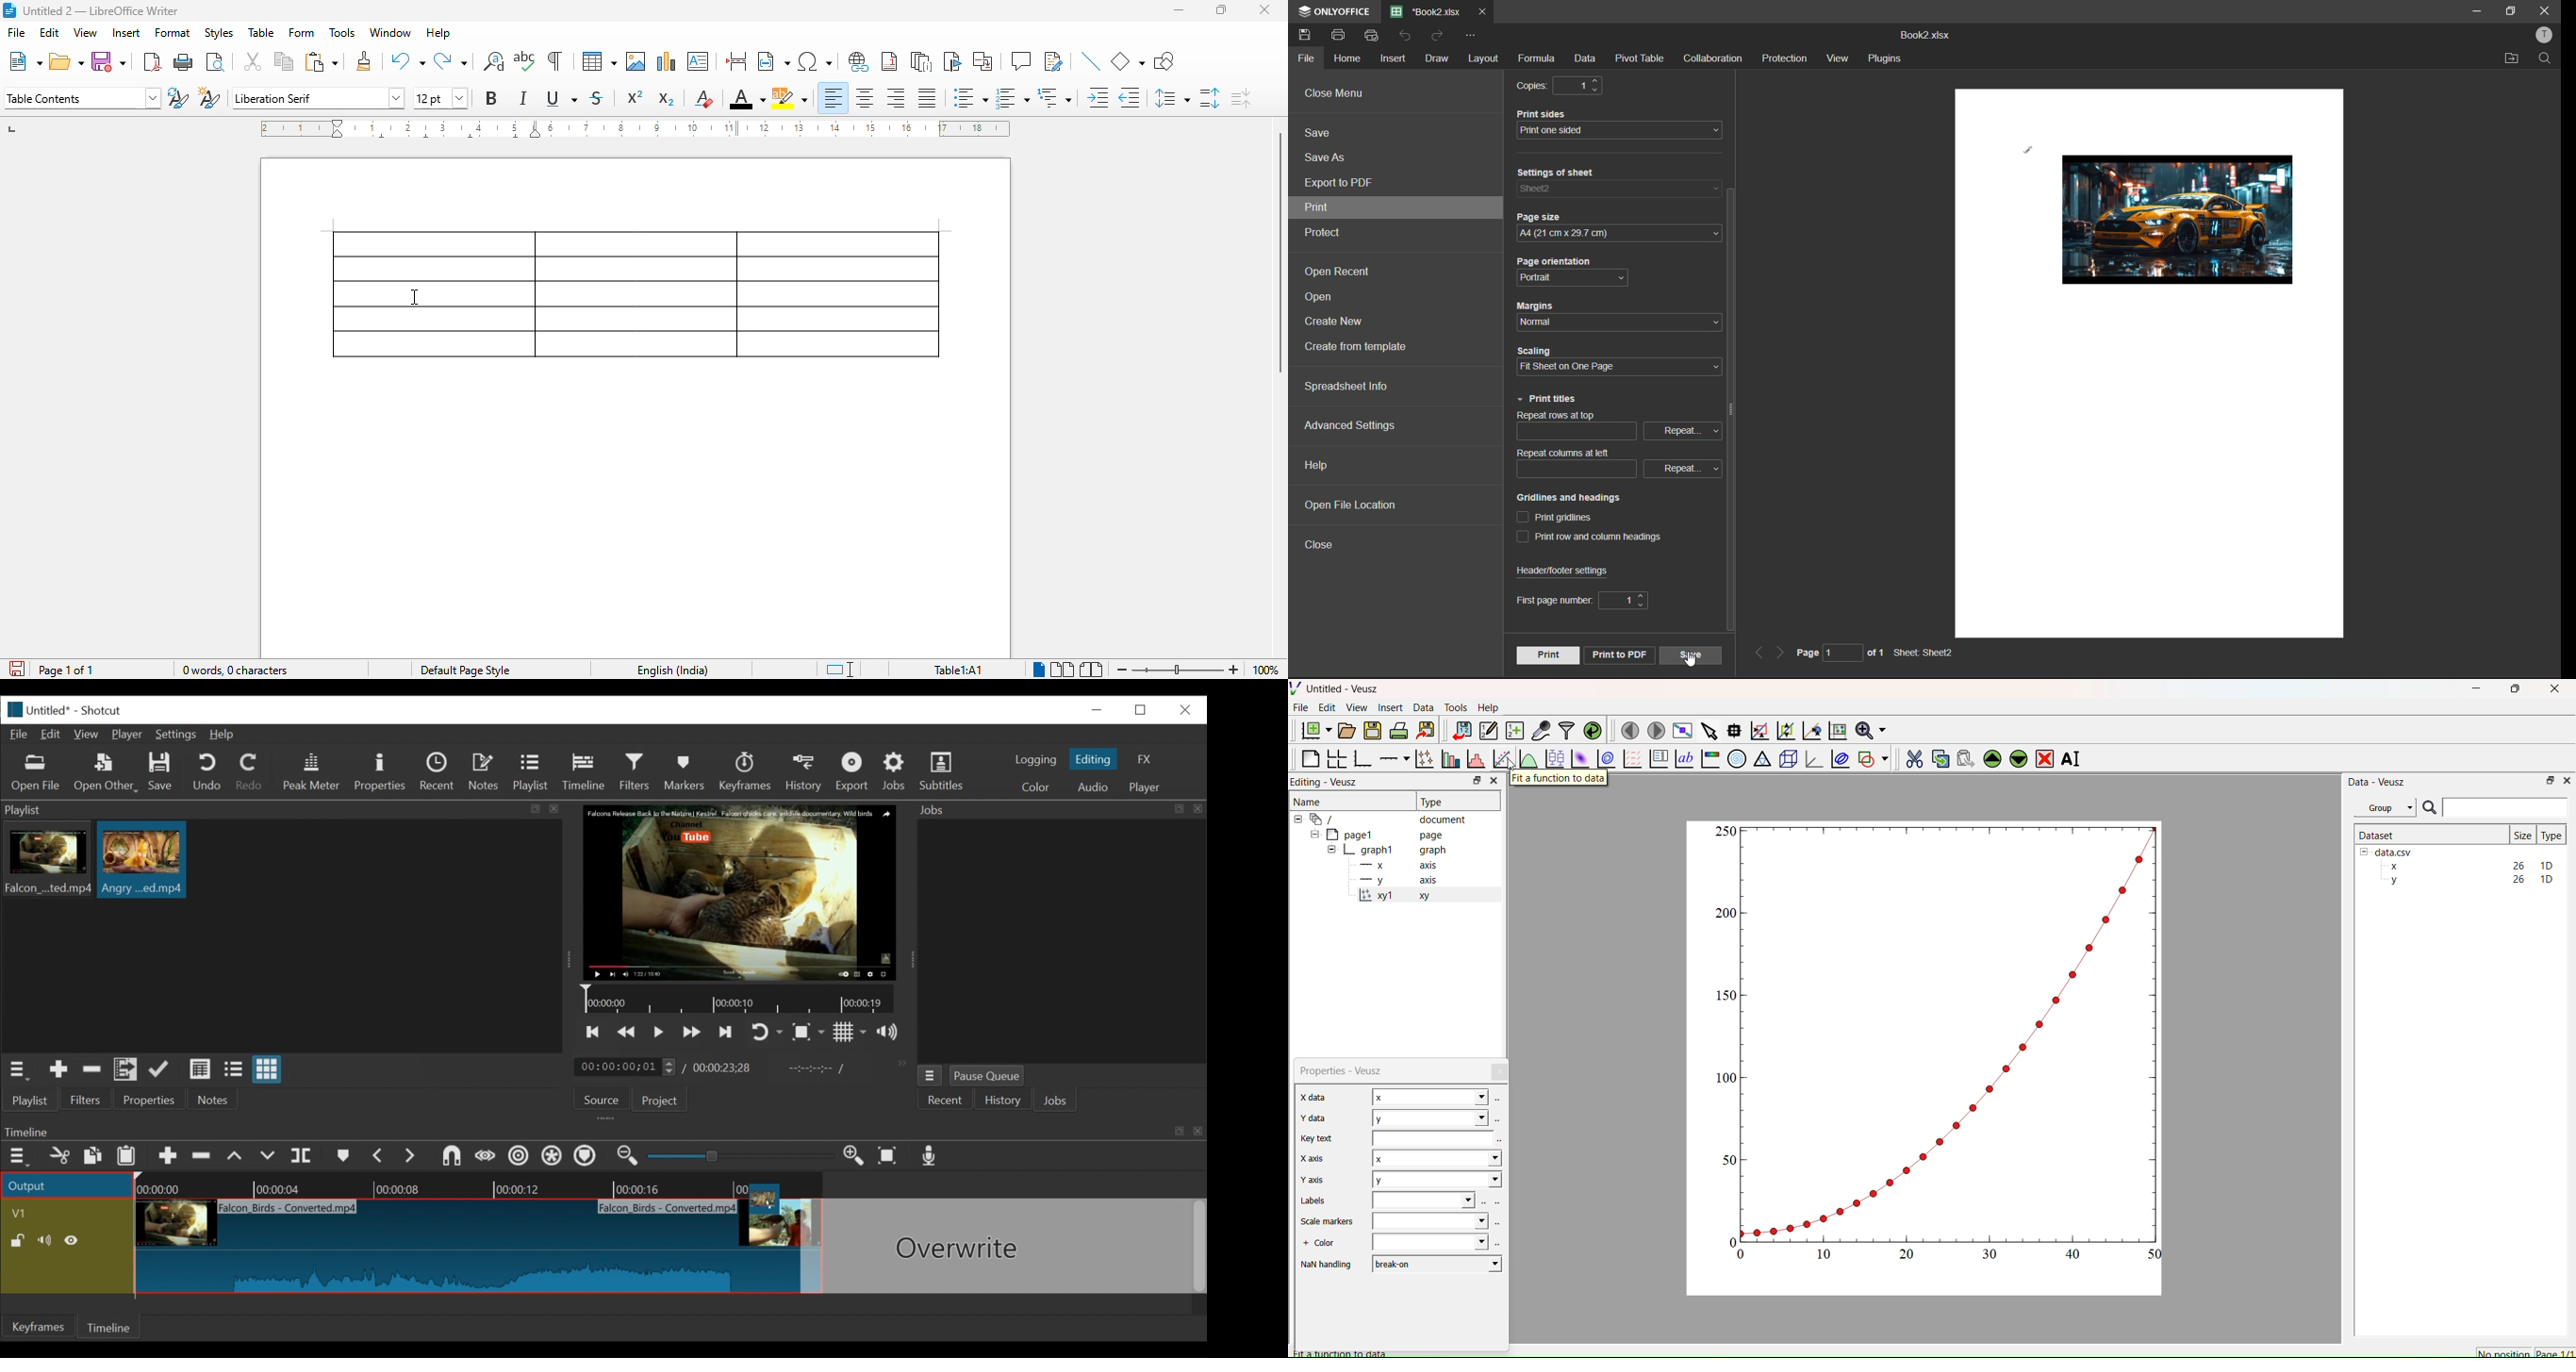  I want to click on protection, so click(1787, 58).